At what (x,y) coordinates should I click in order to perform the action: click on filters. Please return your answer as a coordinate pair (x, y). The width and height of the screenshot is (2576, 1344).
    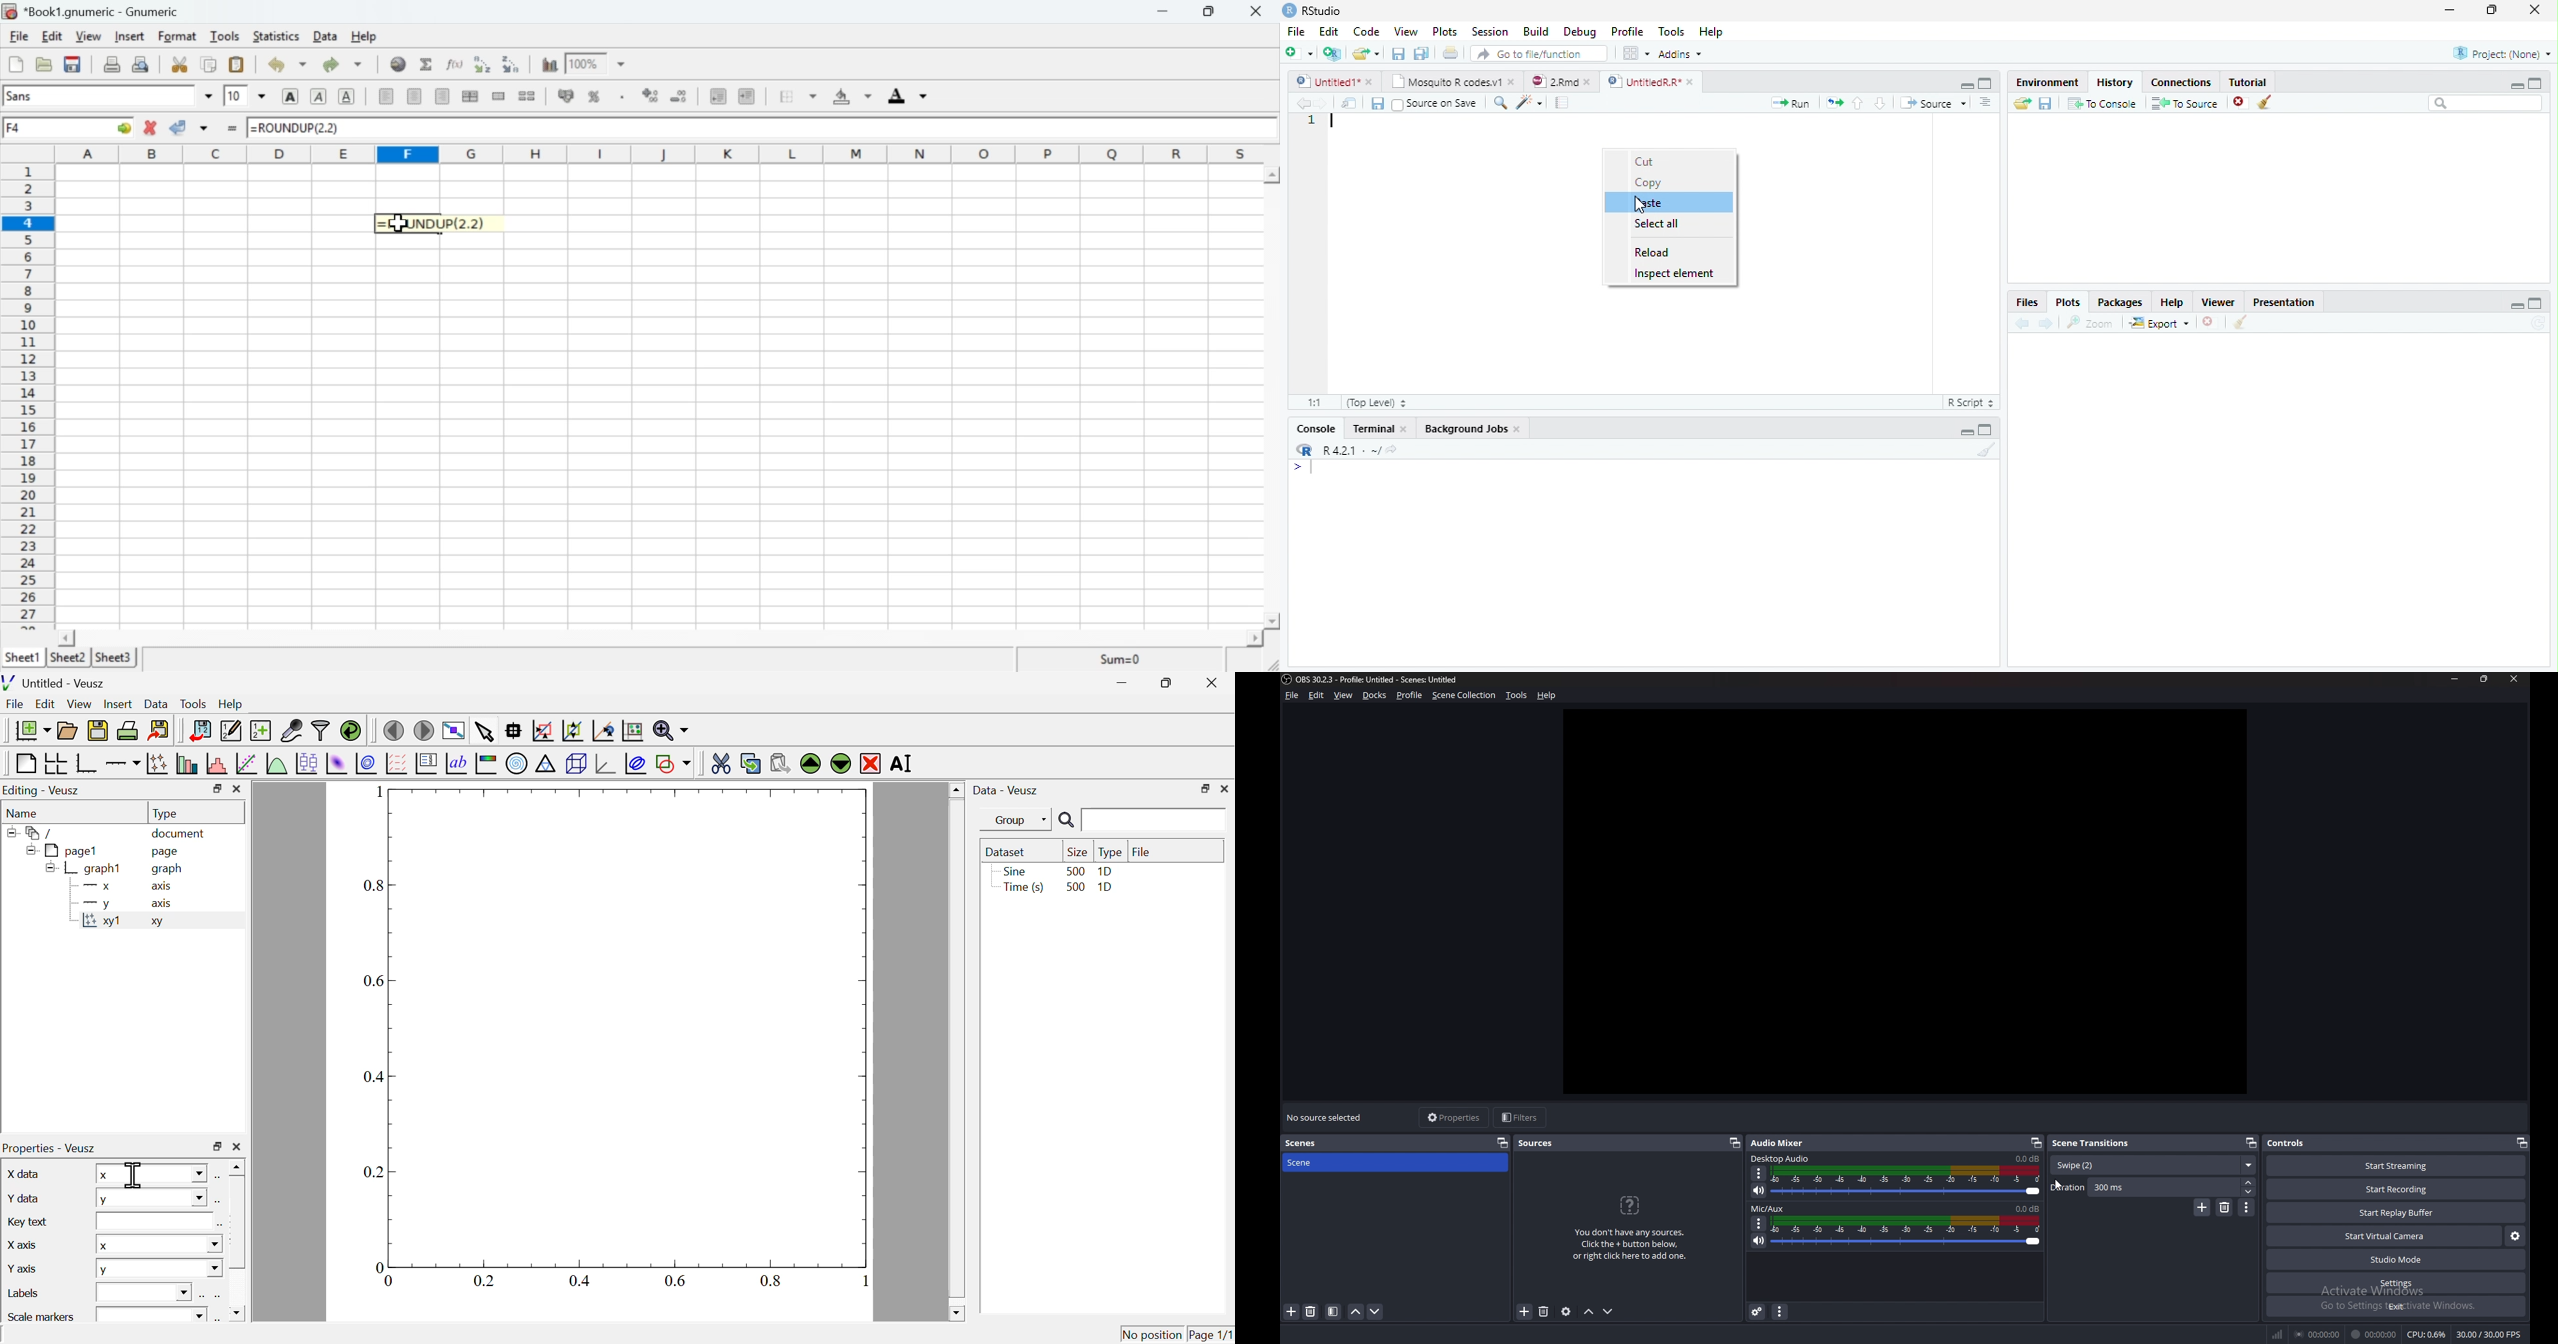
    Looking at the image, I should click on (1520, 1117).